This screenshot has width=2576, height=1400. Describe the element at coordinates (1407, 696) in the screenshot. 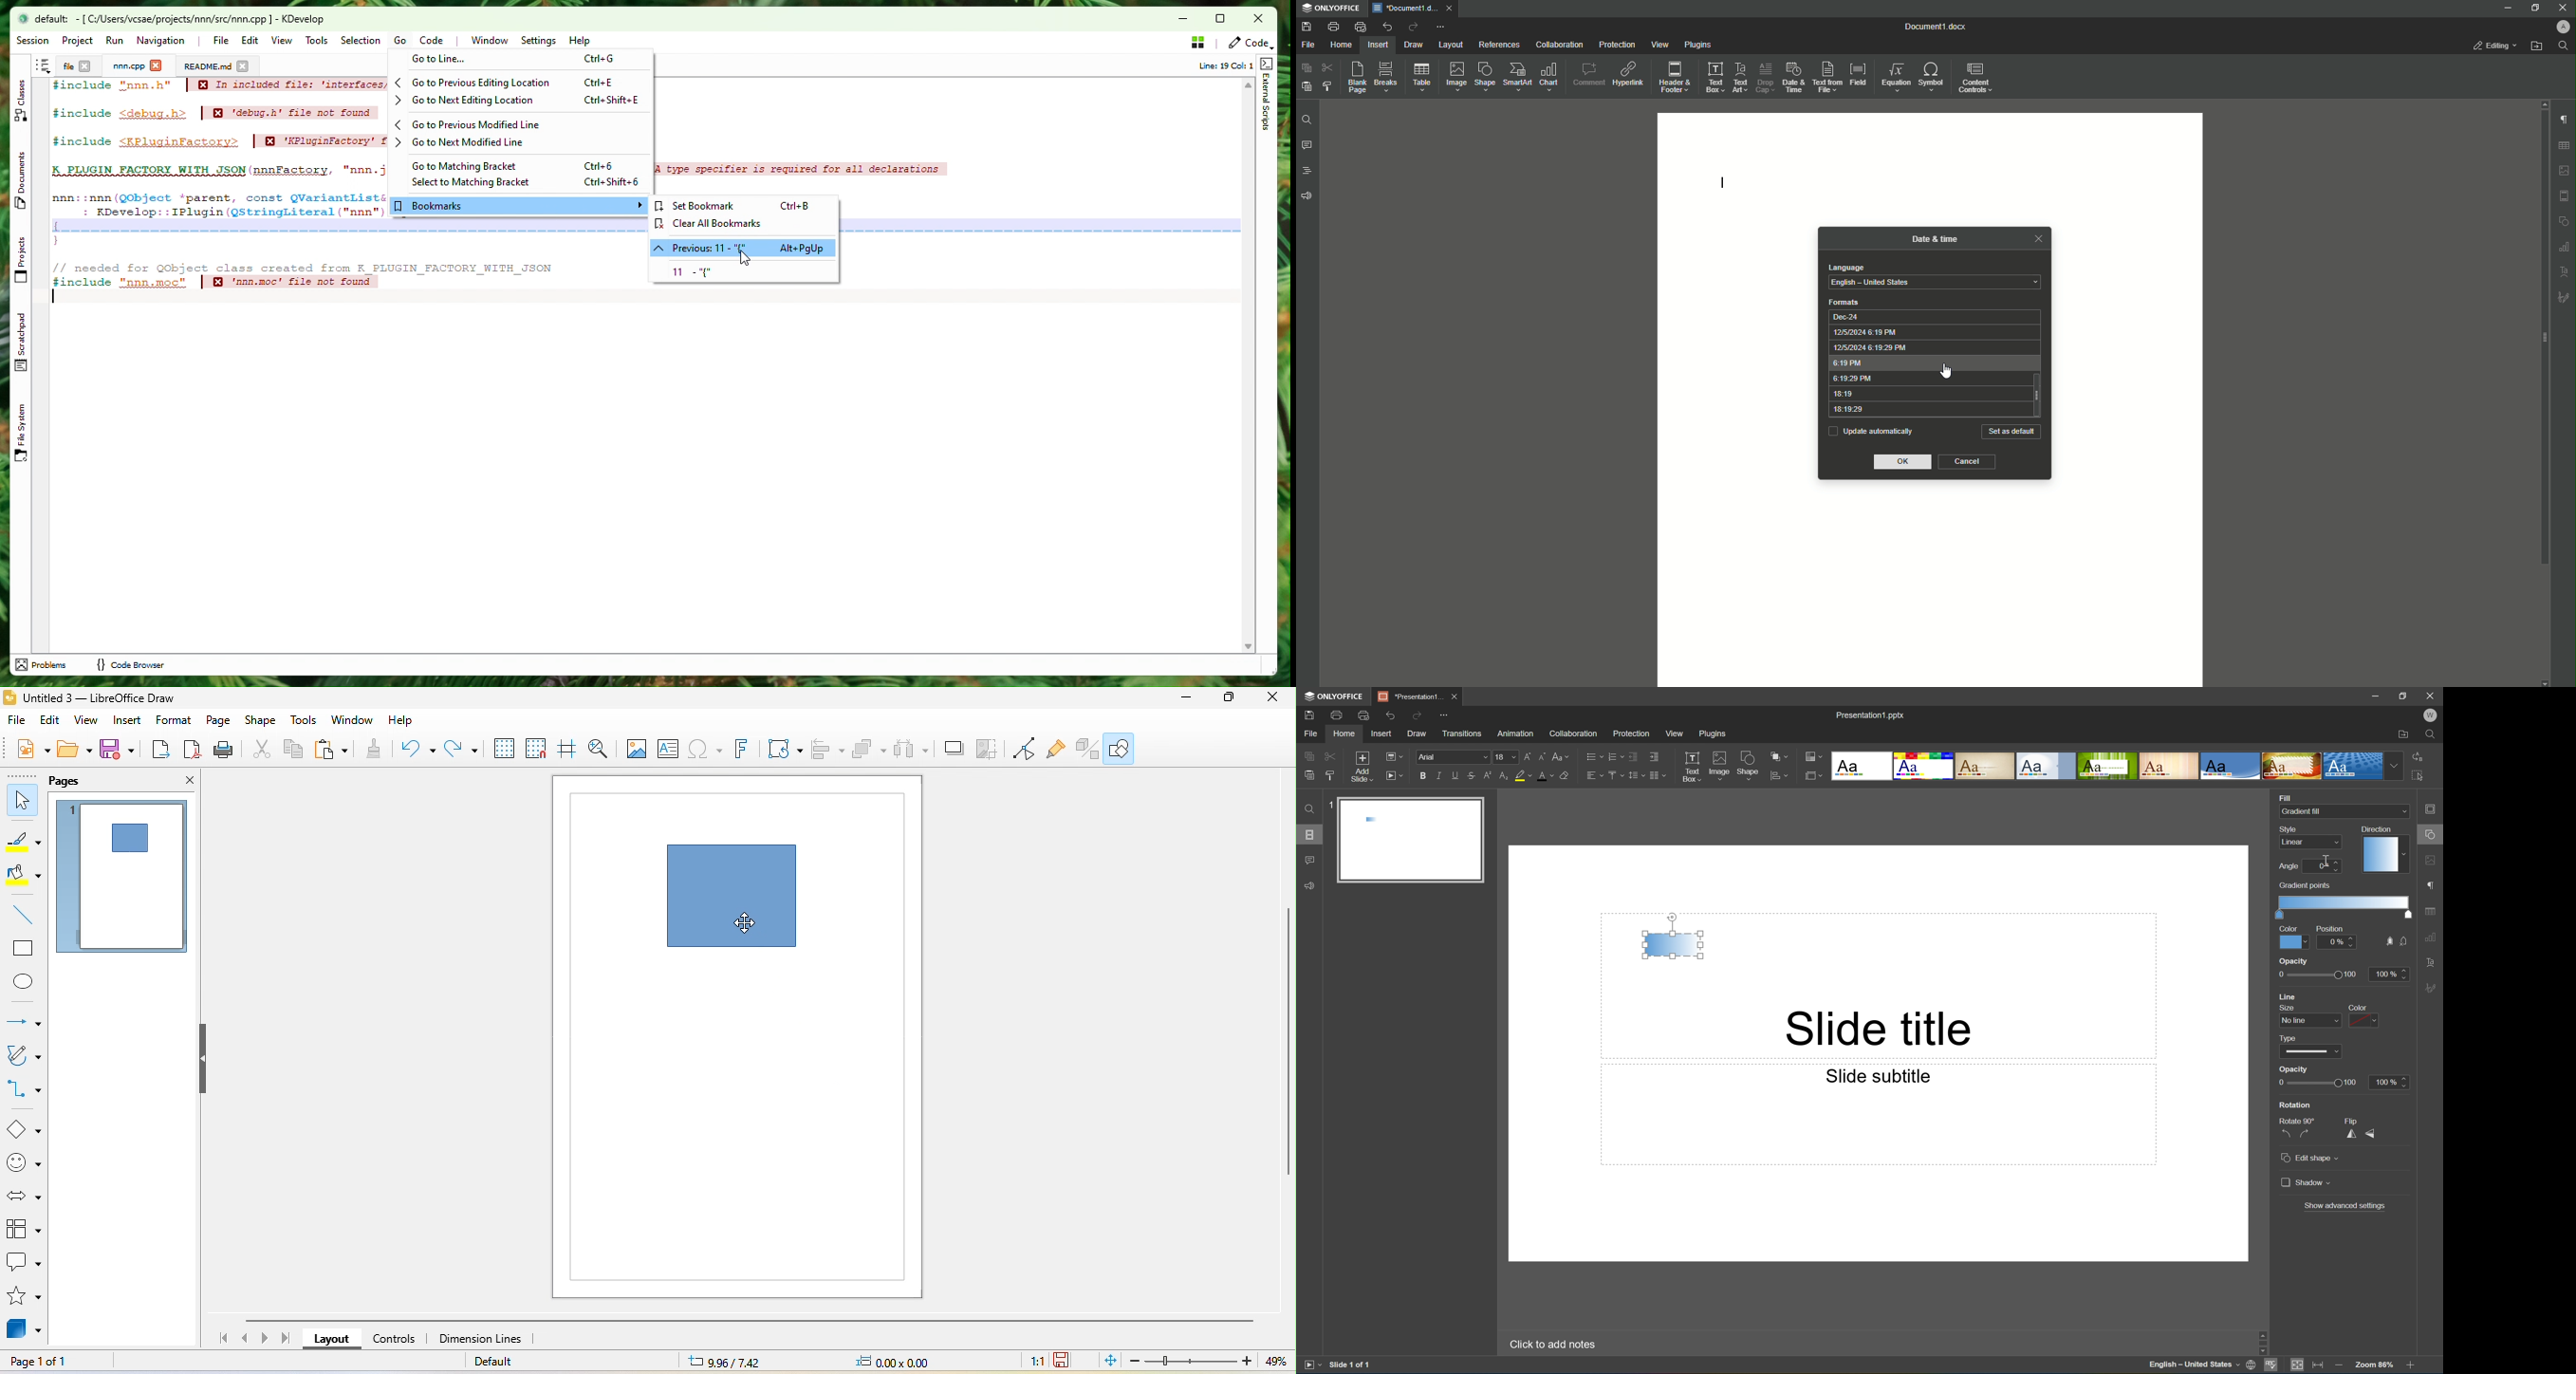

I see `Presentation1...` at that location.